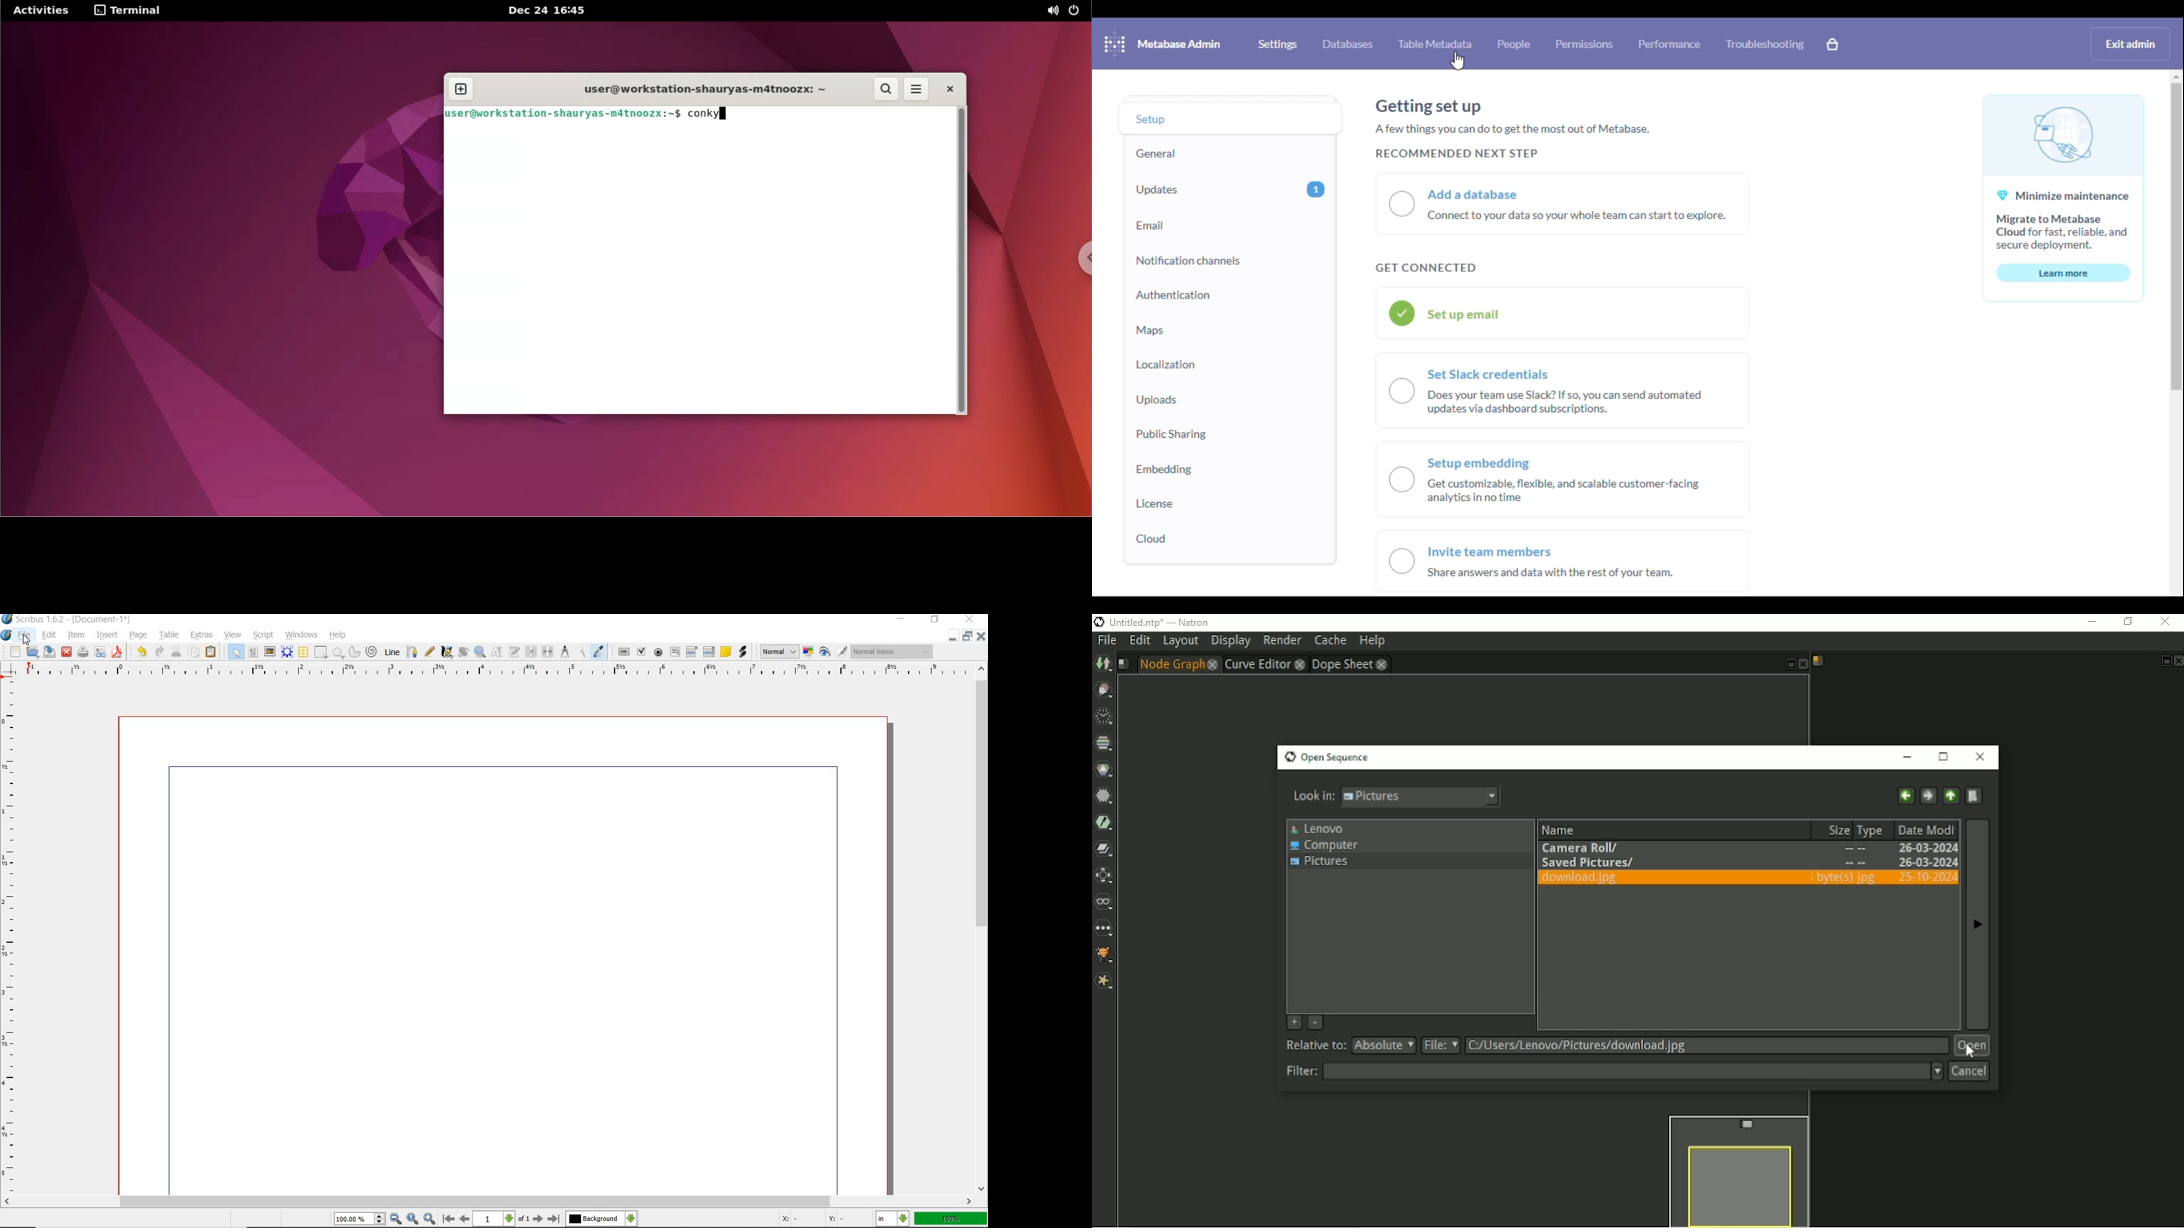  What do you see at coordinates (372, 651) in the screenshot?
I see `spiral` at bounding box center [372, 651].